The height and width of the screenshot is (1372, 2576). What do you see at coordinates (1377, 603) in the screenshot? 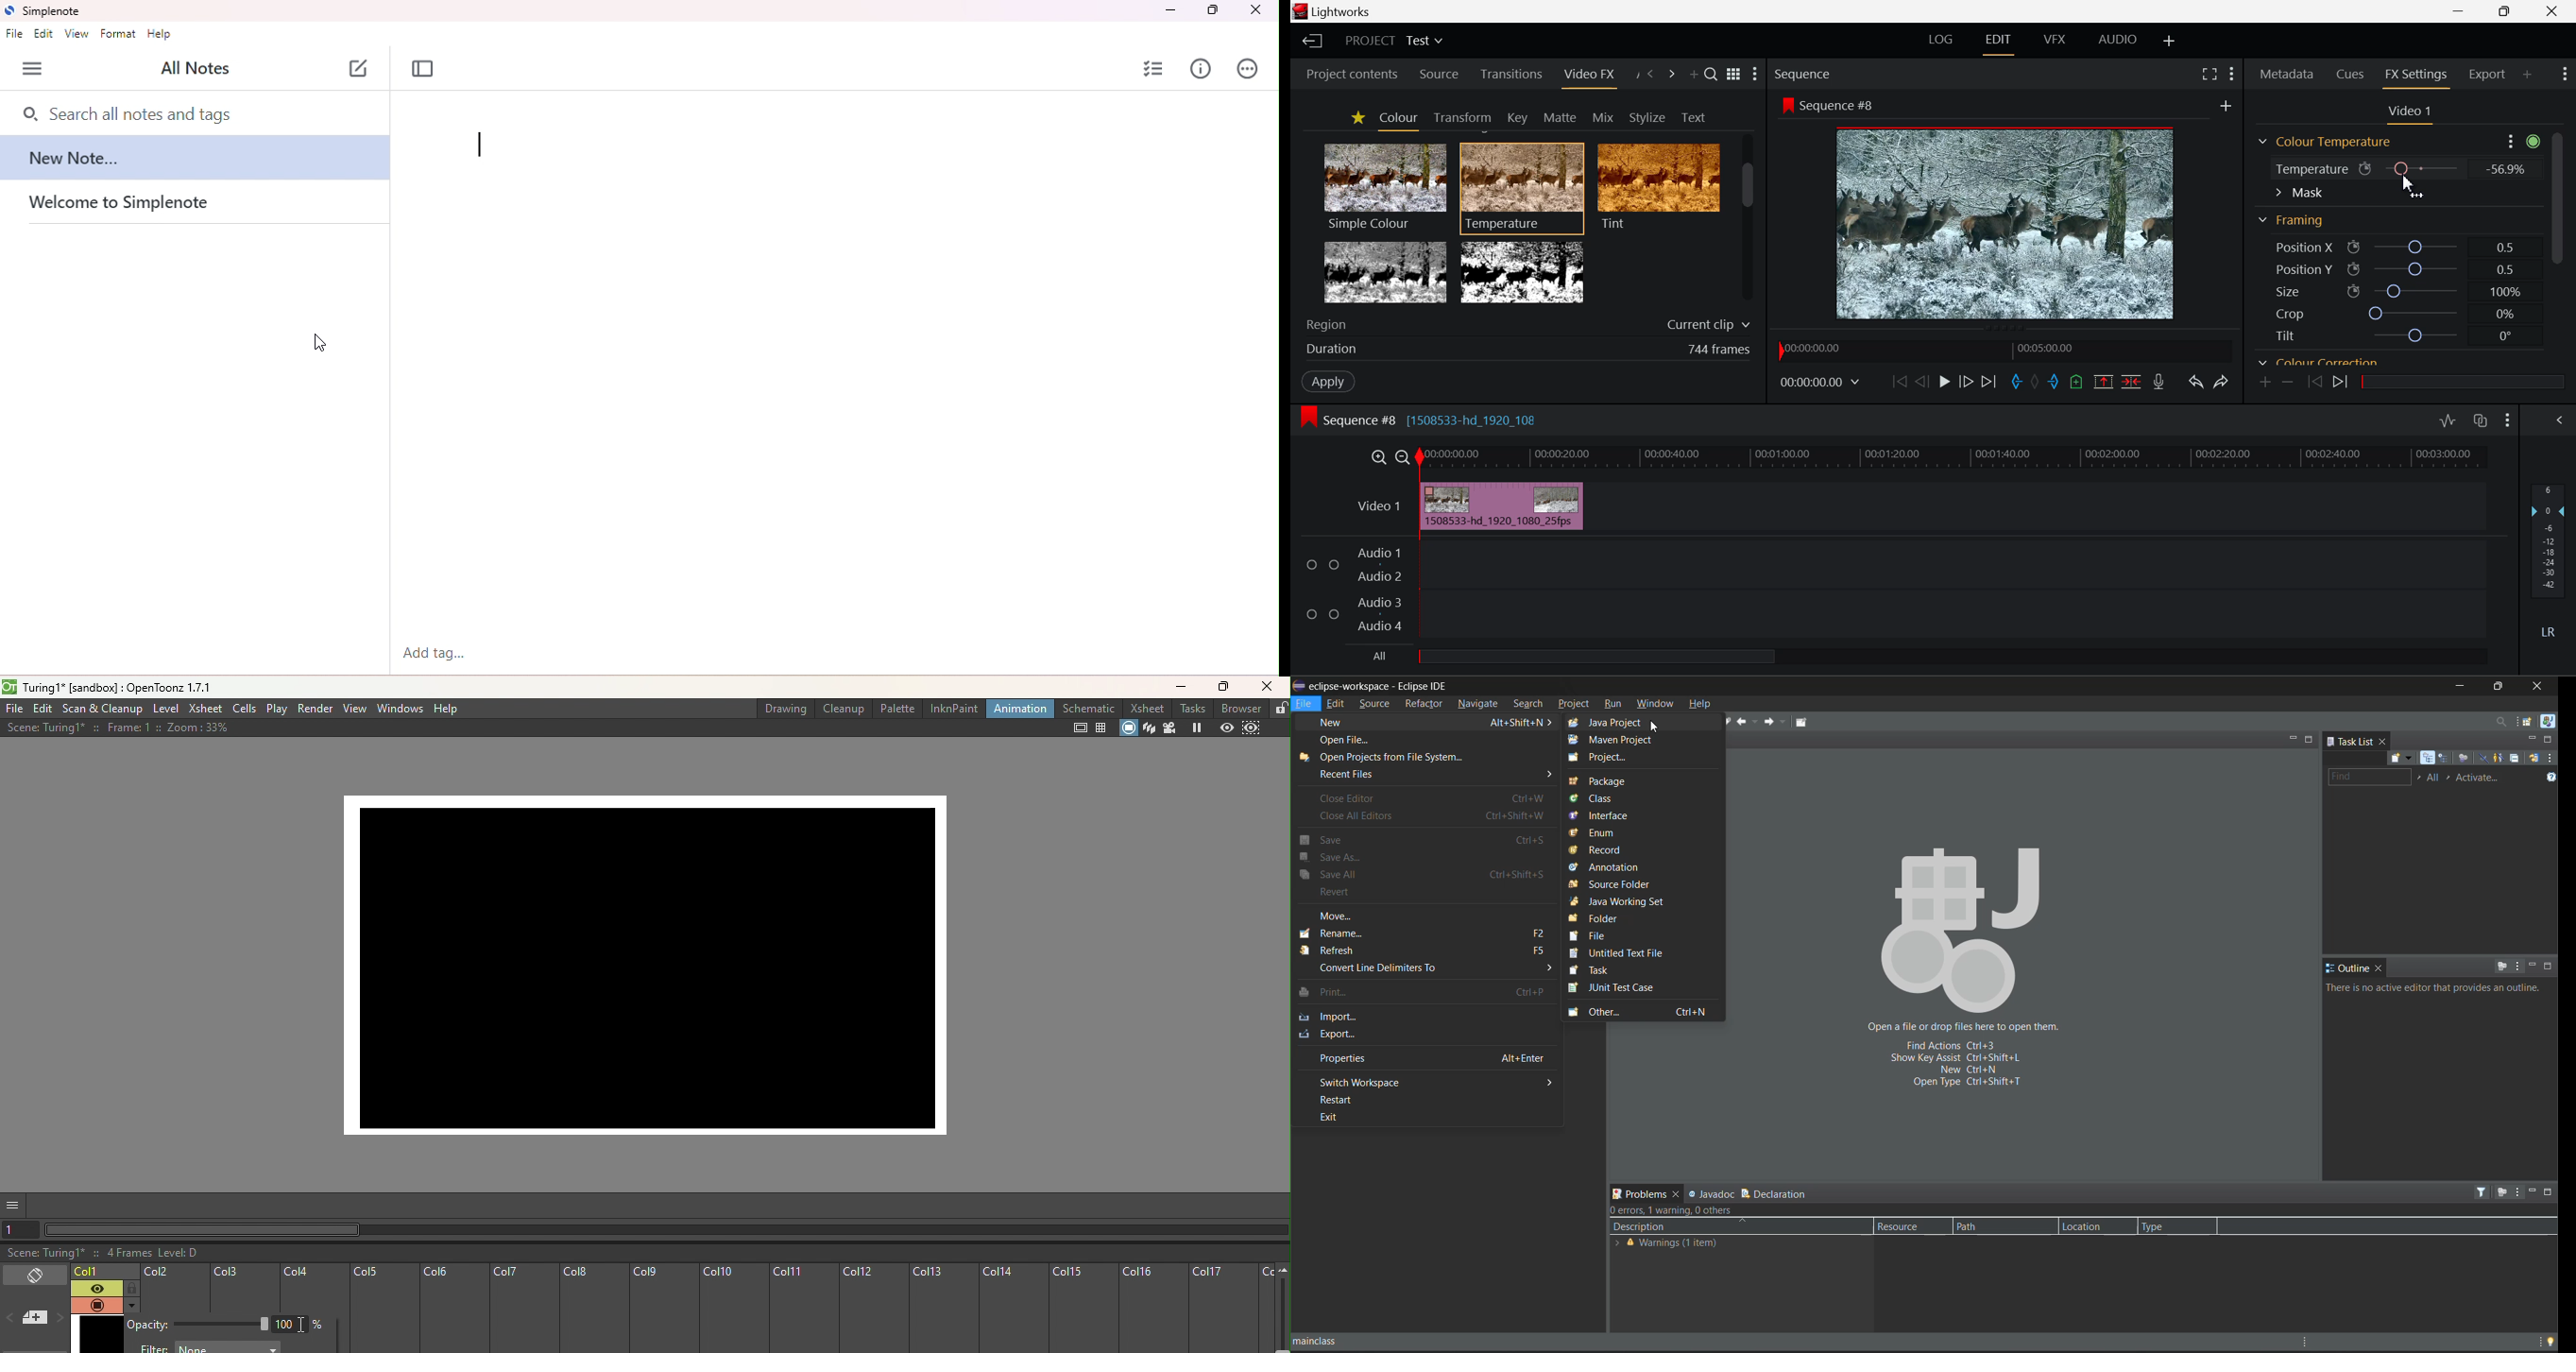
I see `Audio 3` at bounding box center [1377, 603].